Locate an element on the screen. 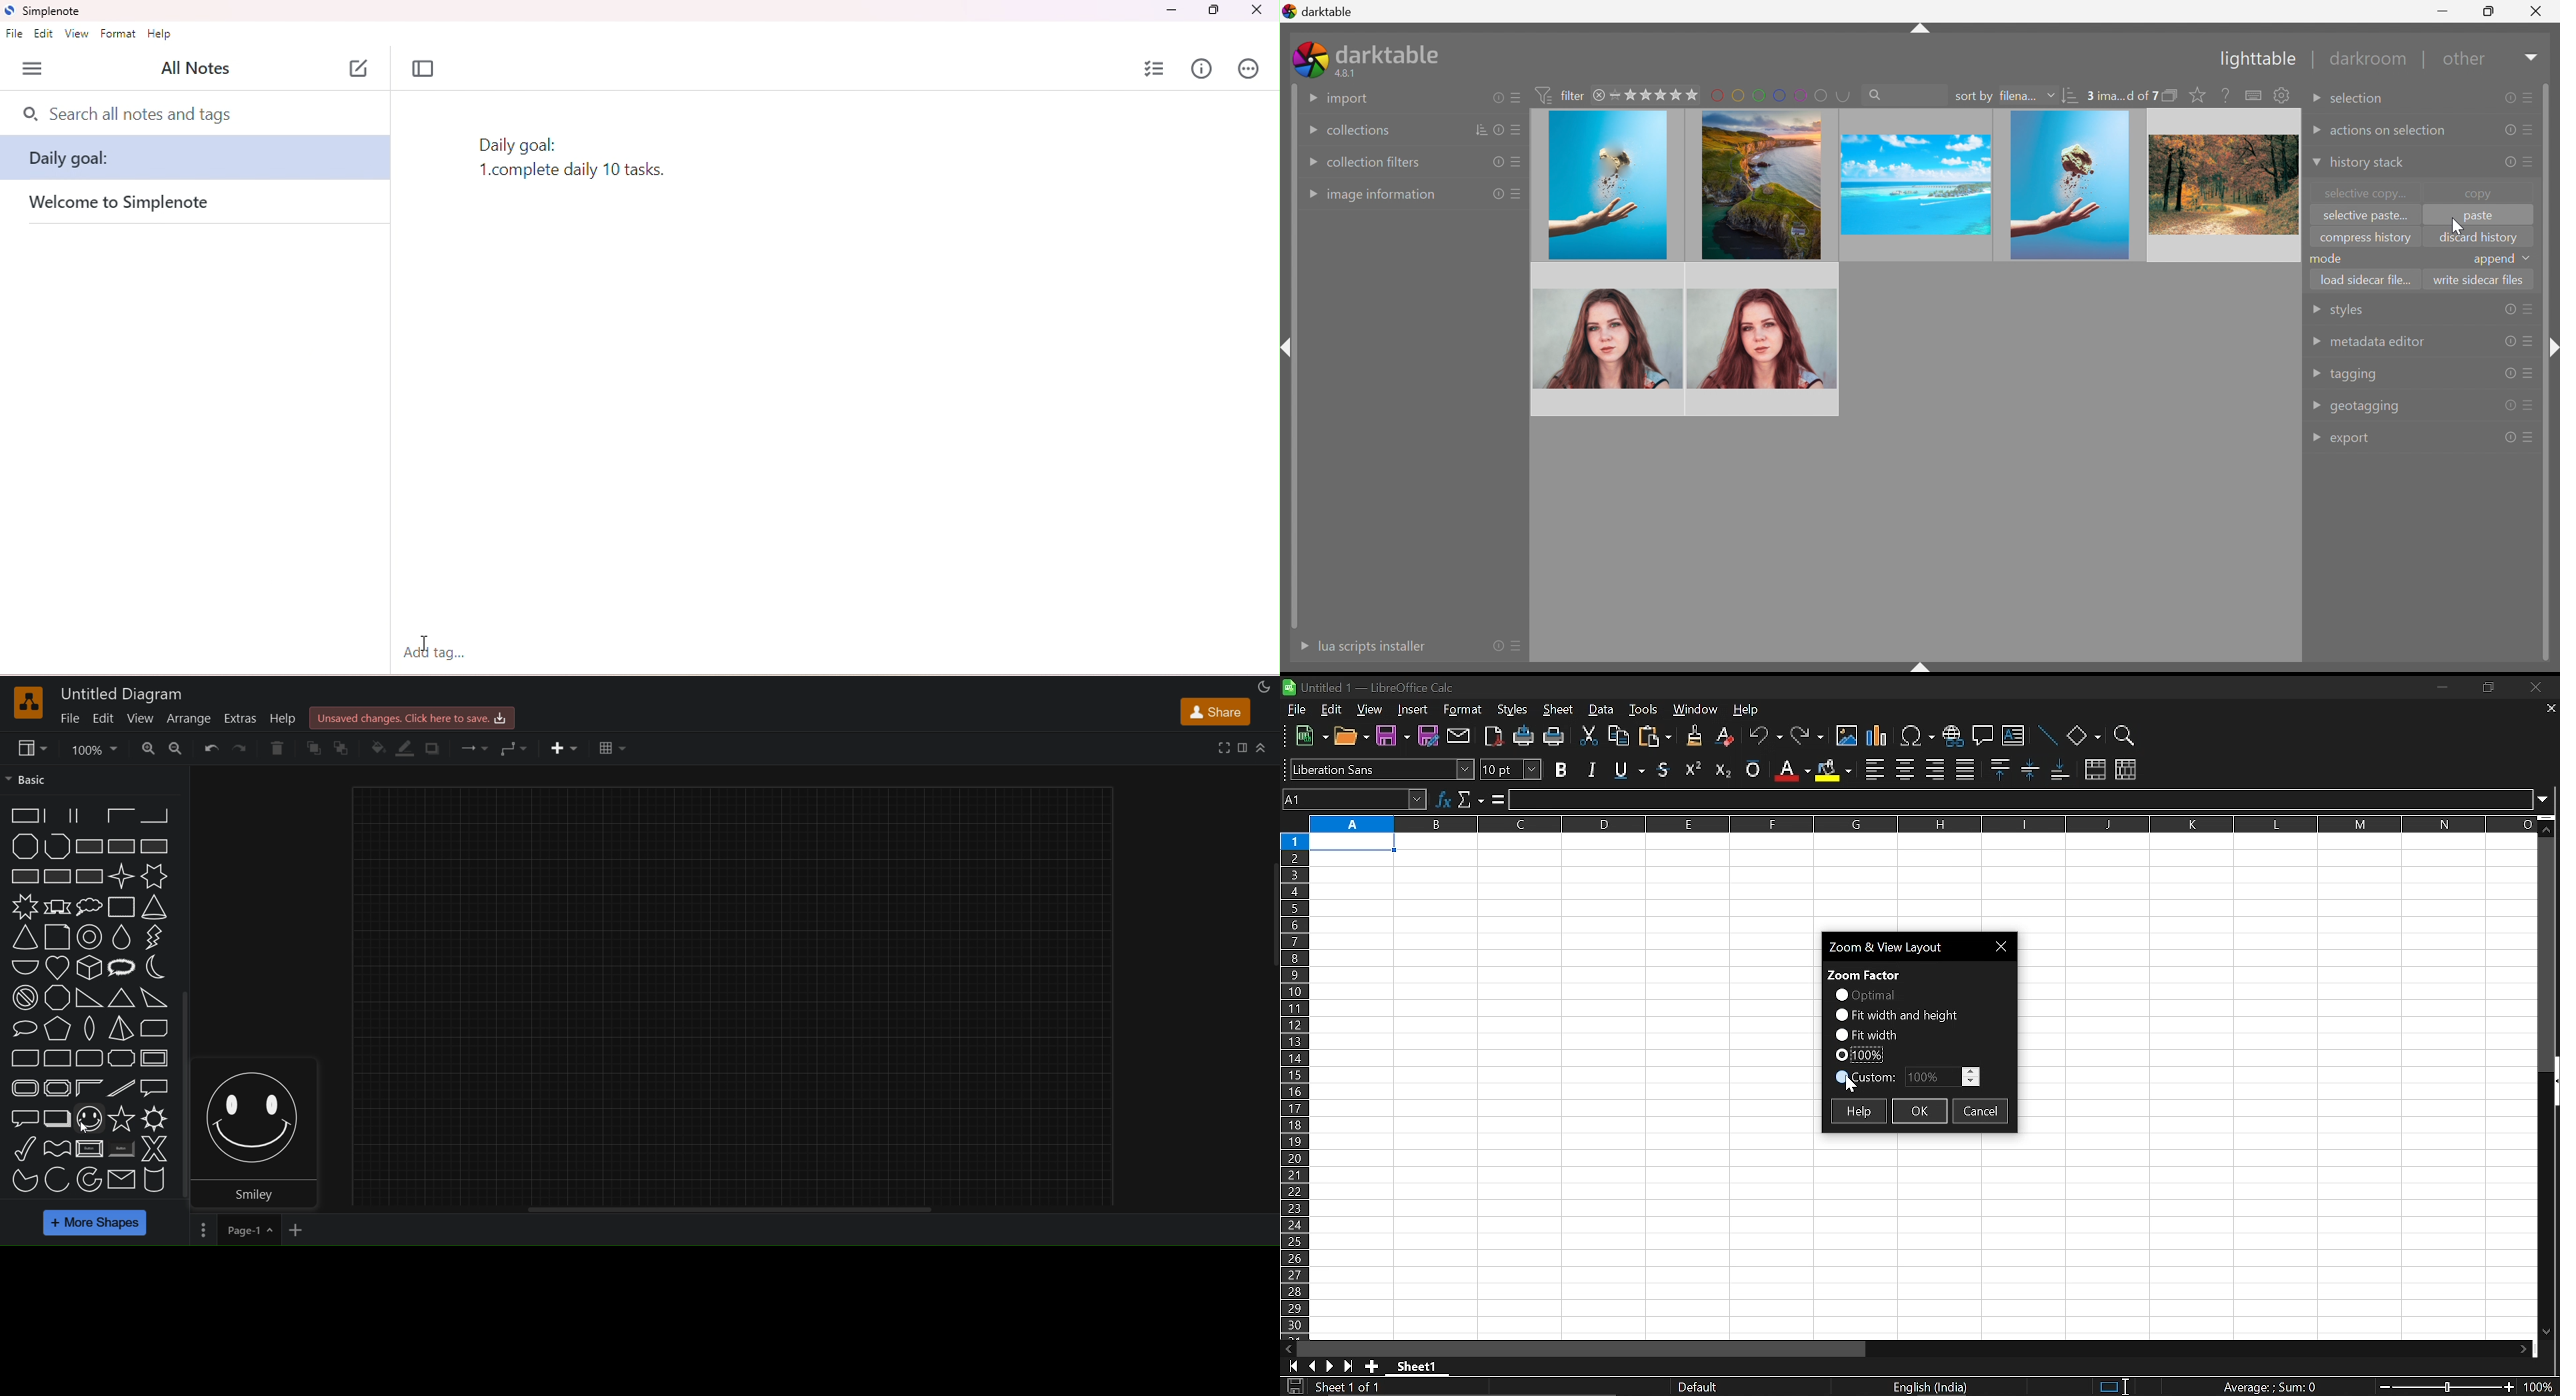 This screenshot has height=1400, width=2576. window is located at coordinates (1696, 711).